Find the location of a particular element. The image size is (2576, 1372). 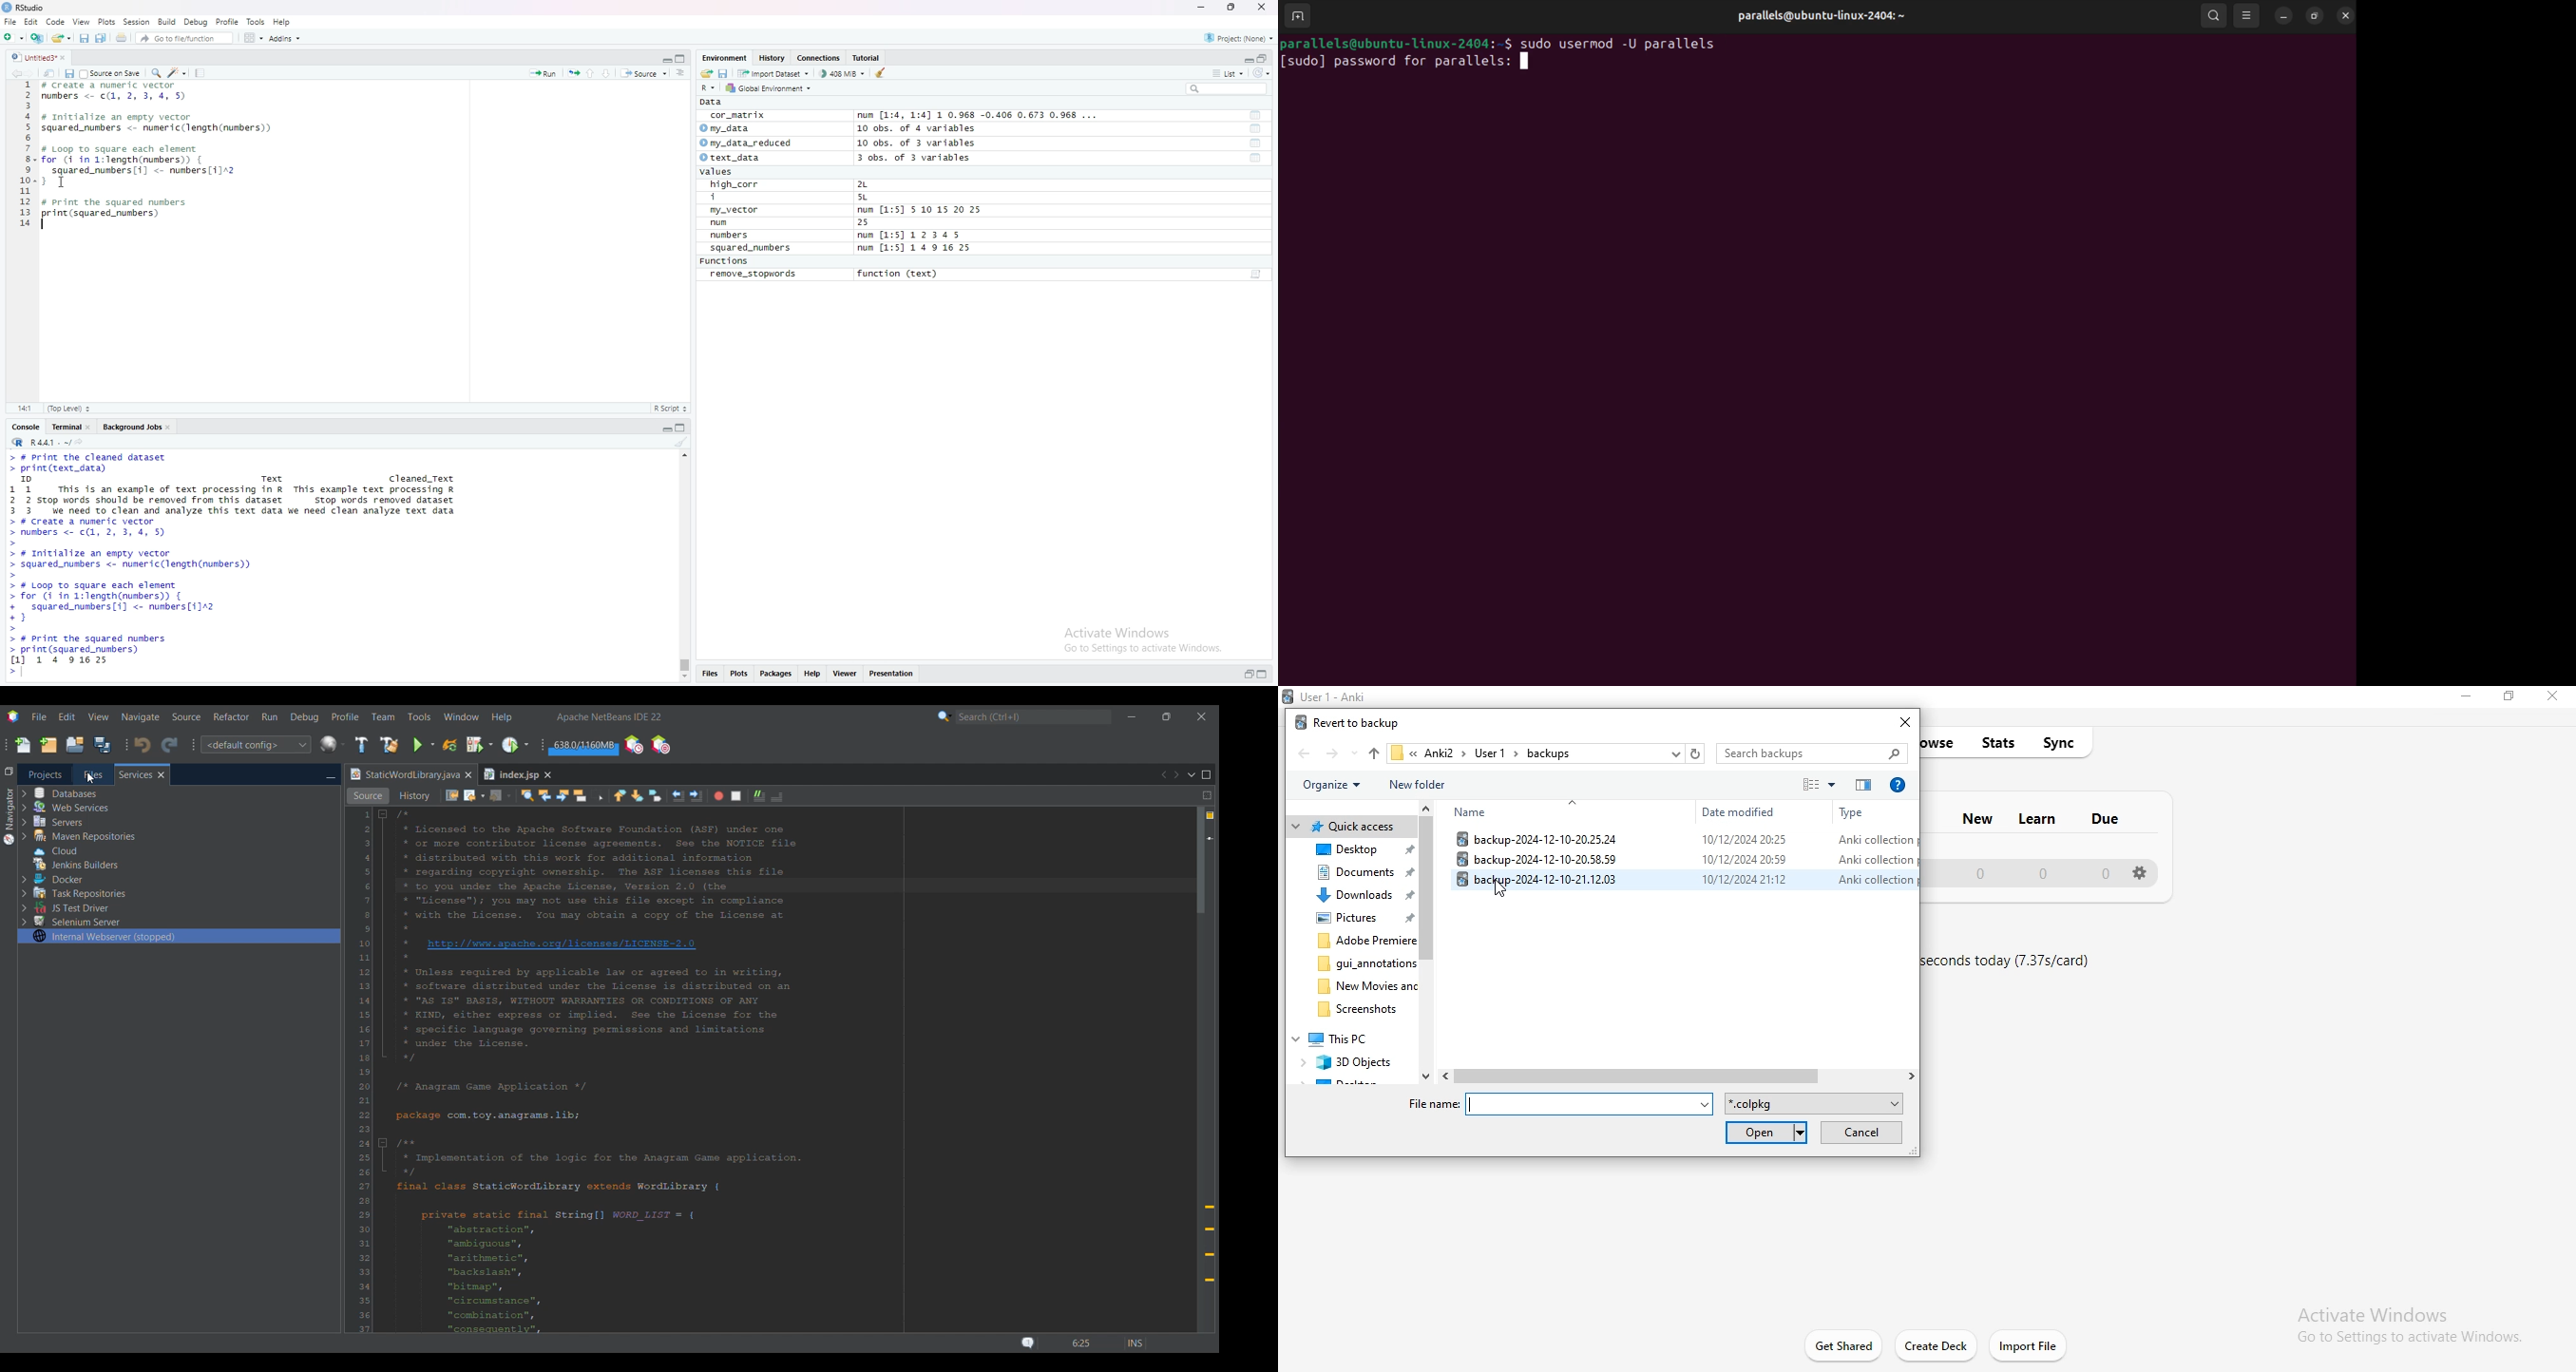

Console is located at coordinates (26, 426).